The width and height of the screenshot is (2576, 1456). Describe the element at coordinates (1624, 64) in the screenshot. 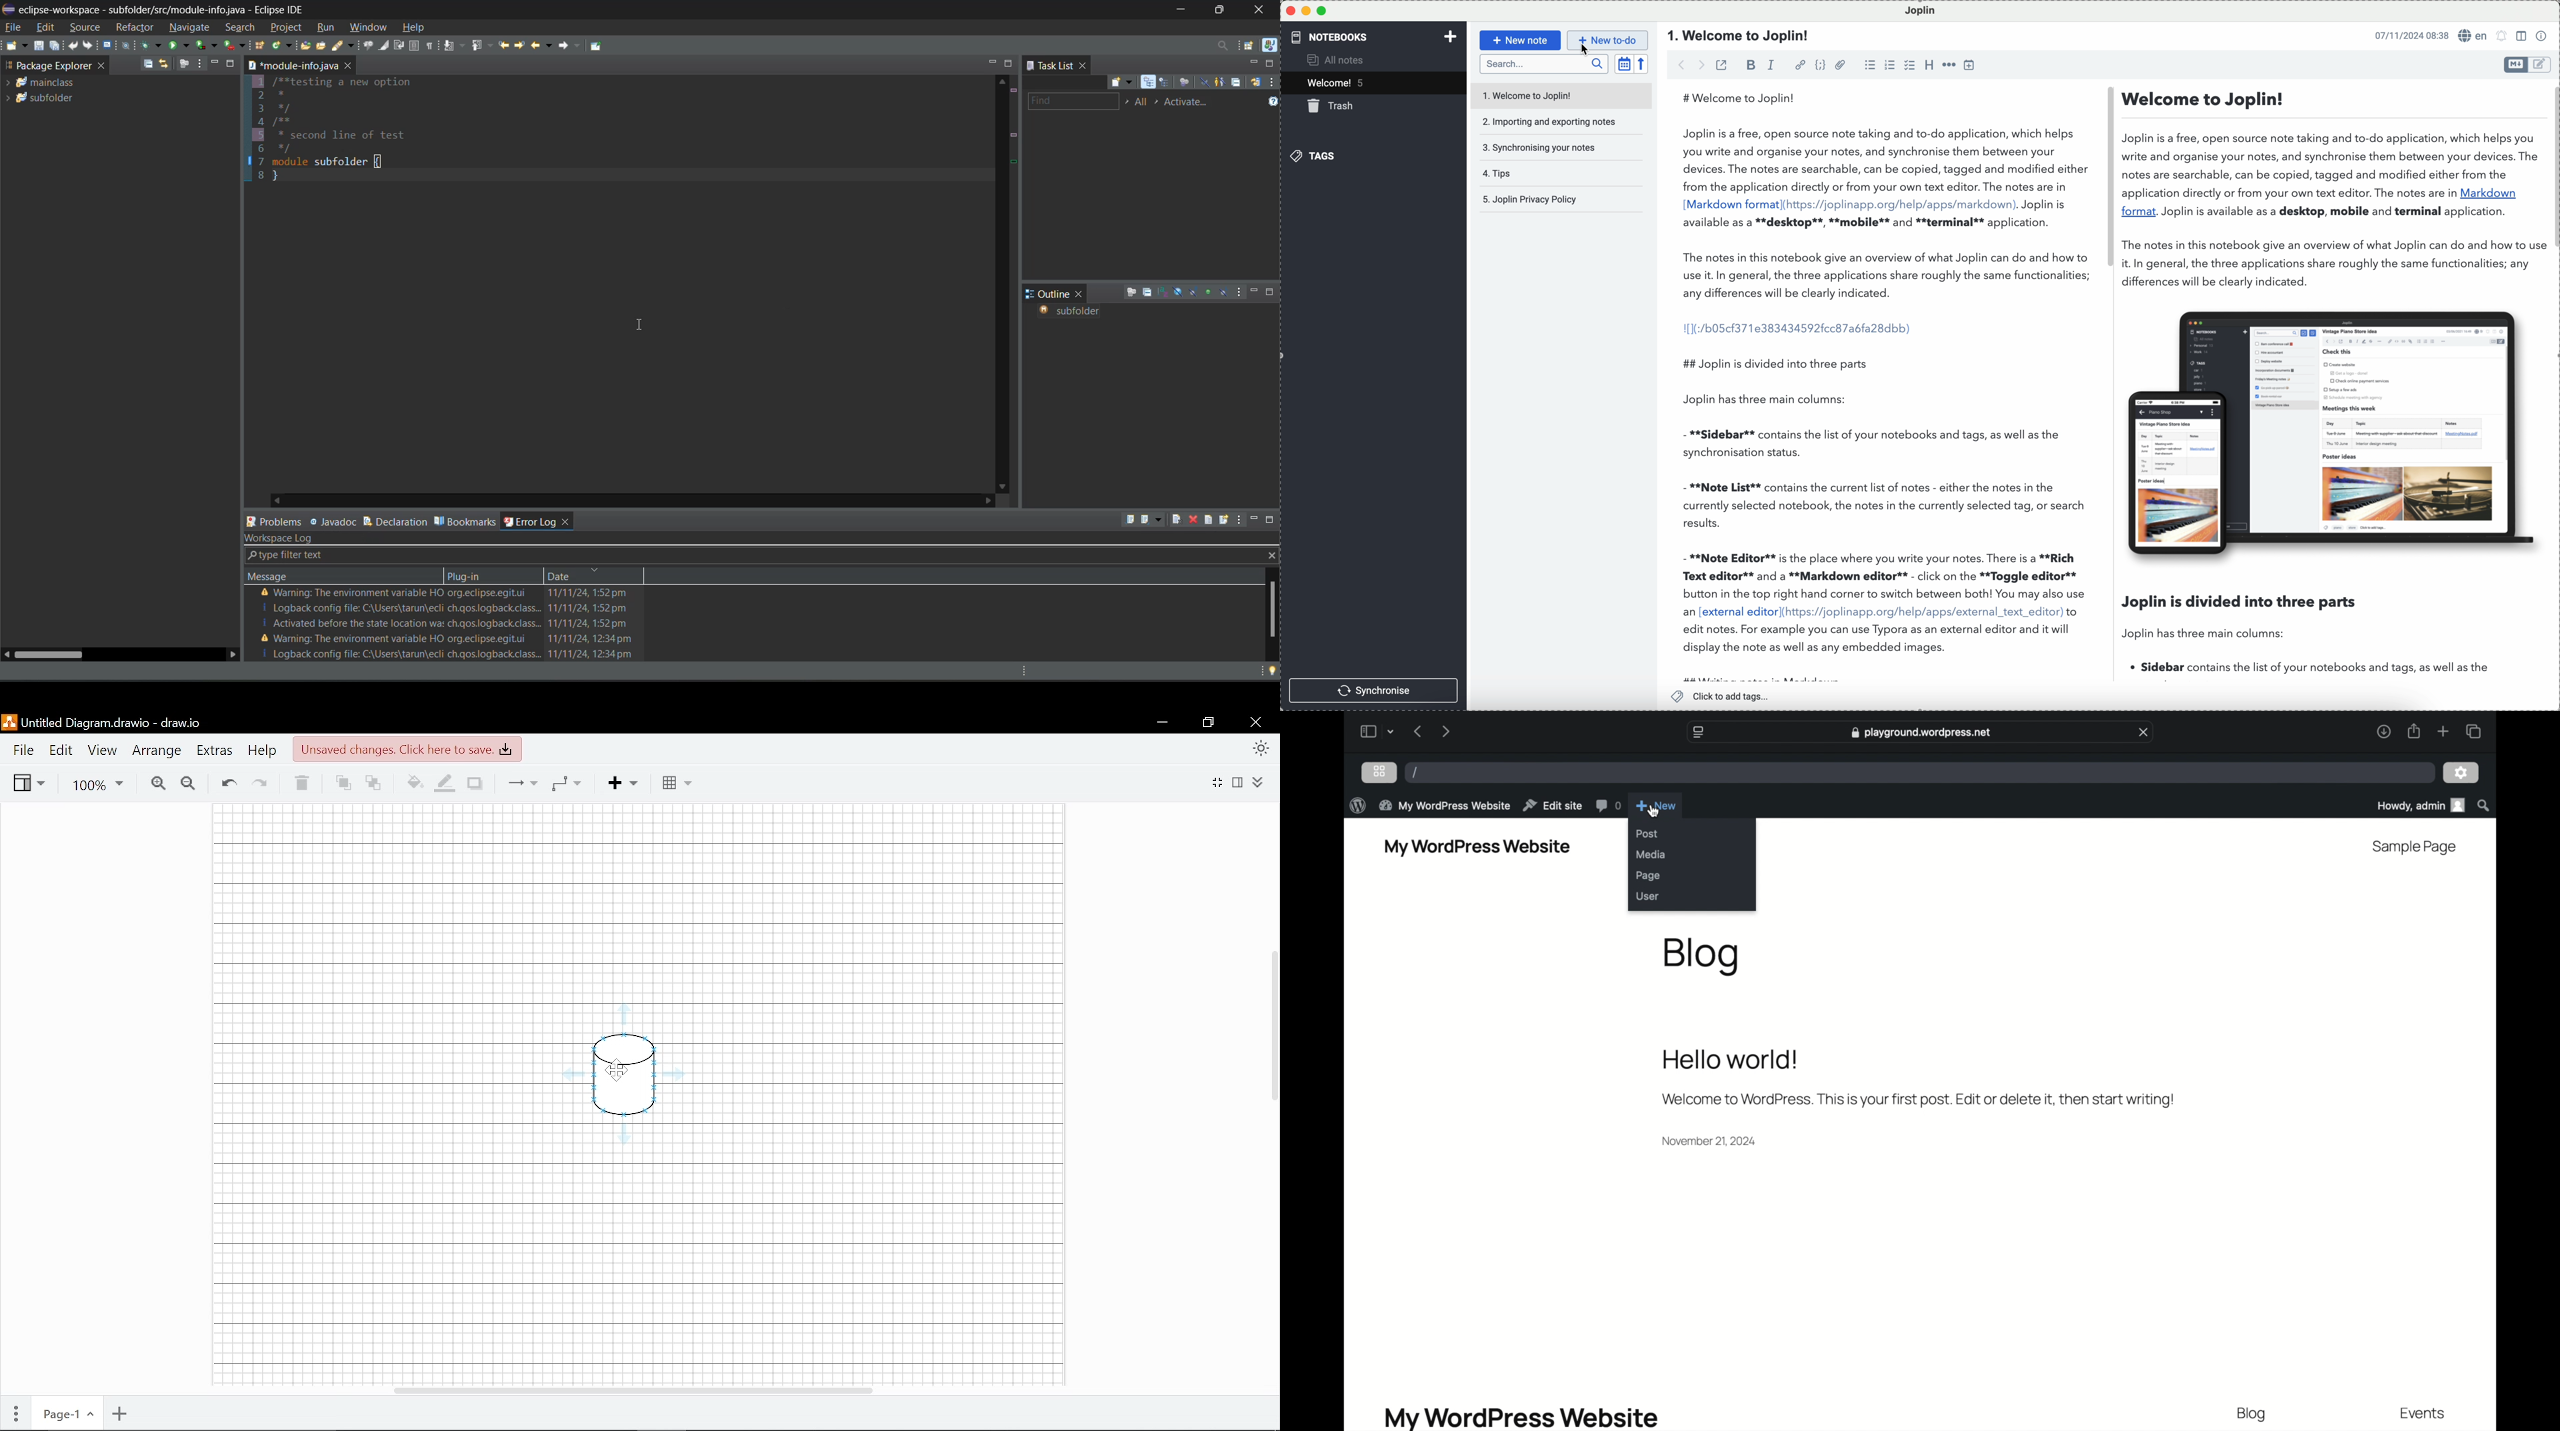

I see `toggle sort order field` at that location.